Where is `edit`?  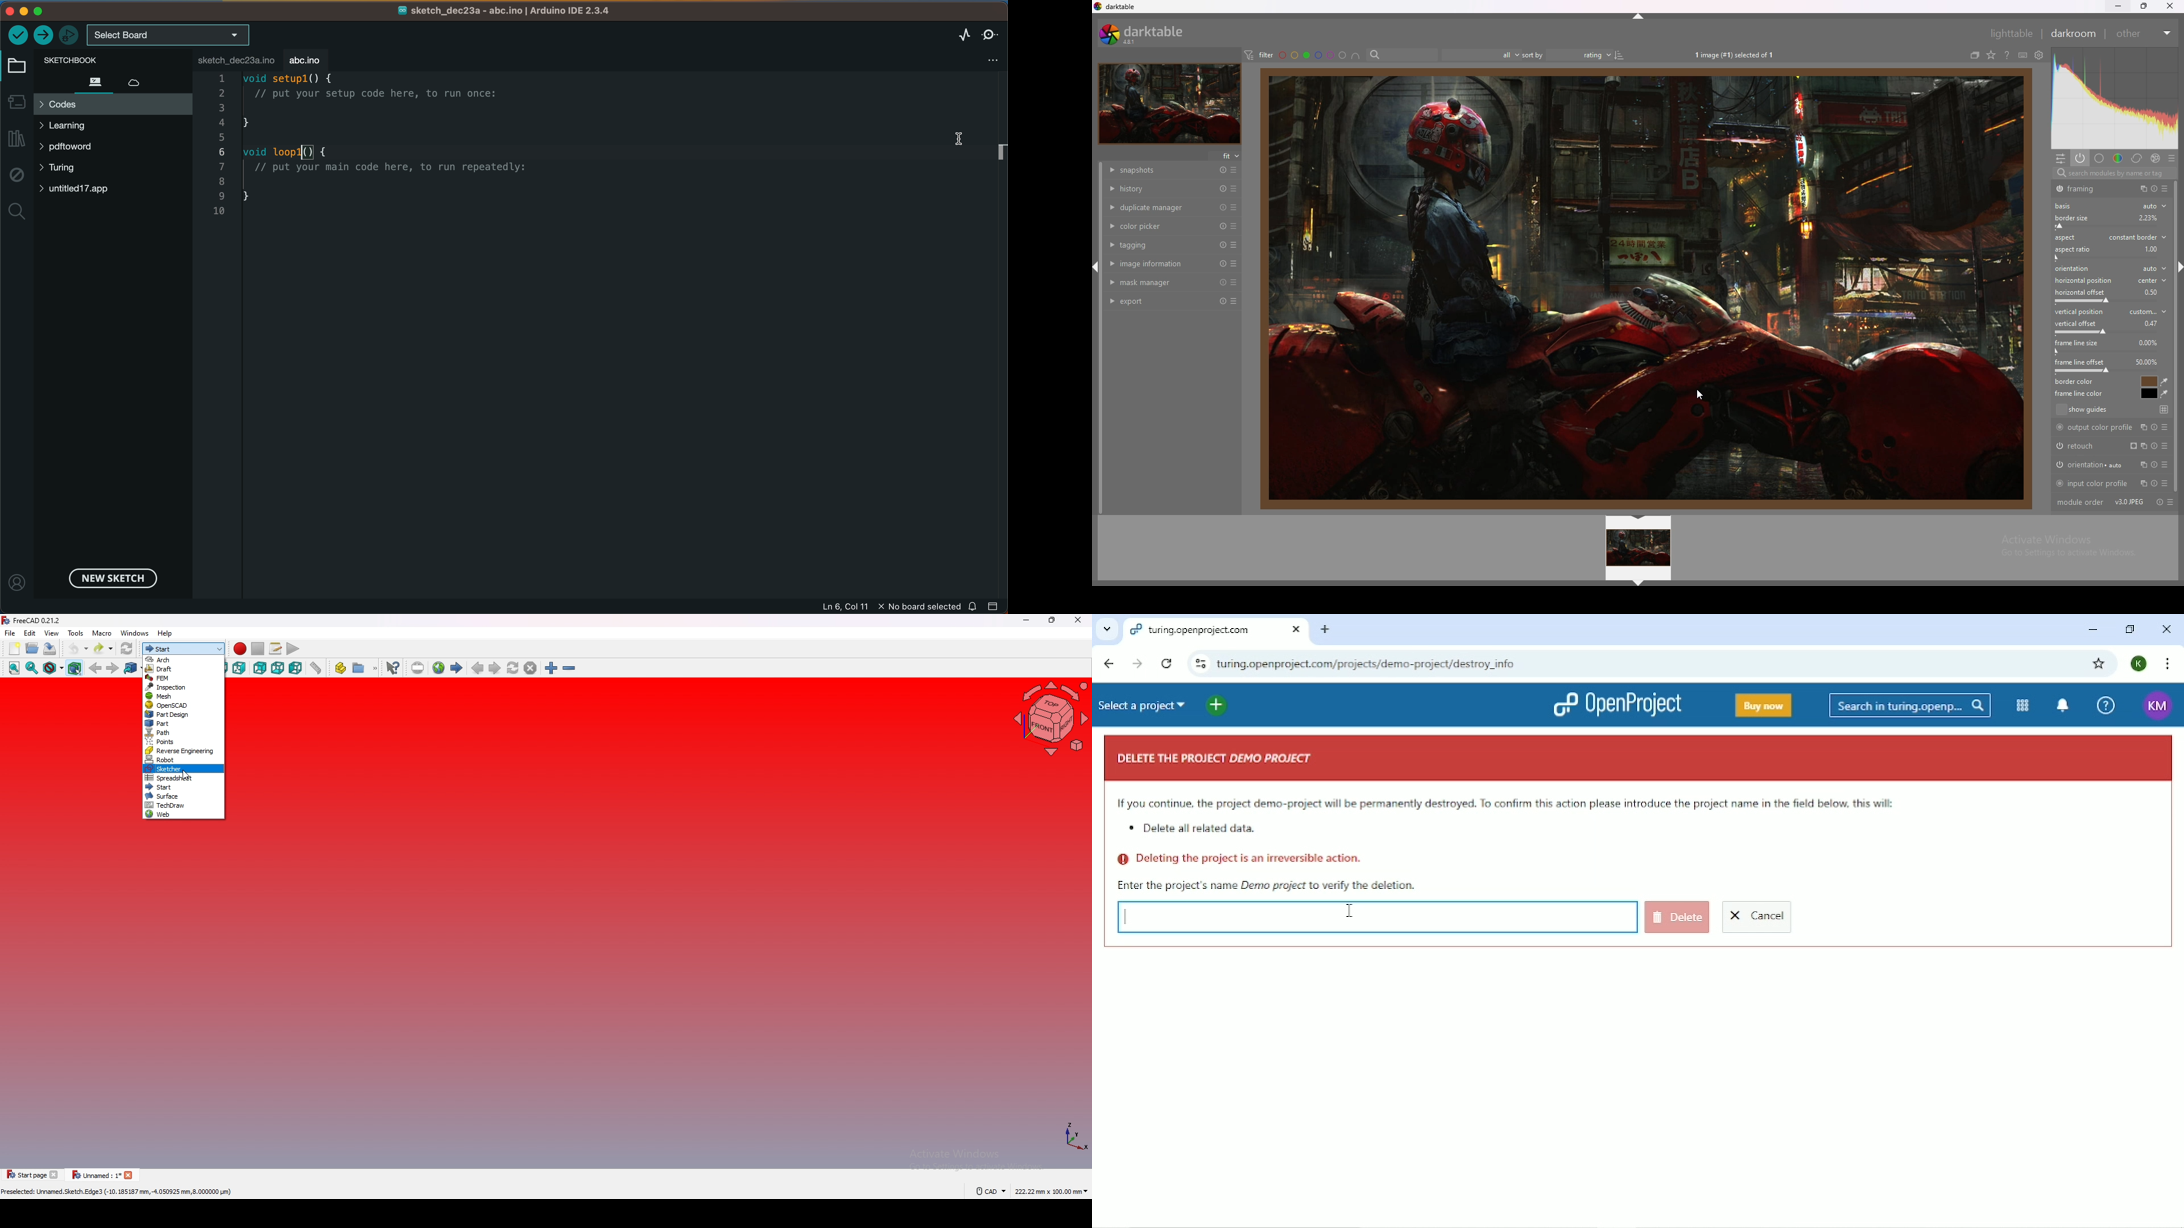
edit is located at coordinates (30, 633).